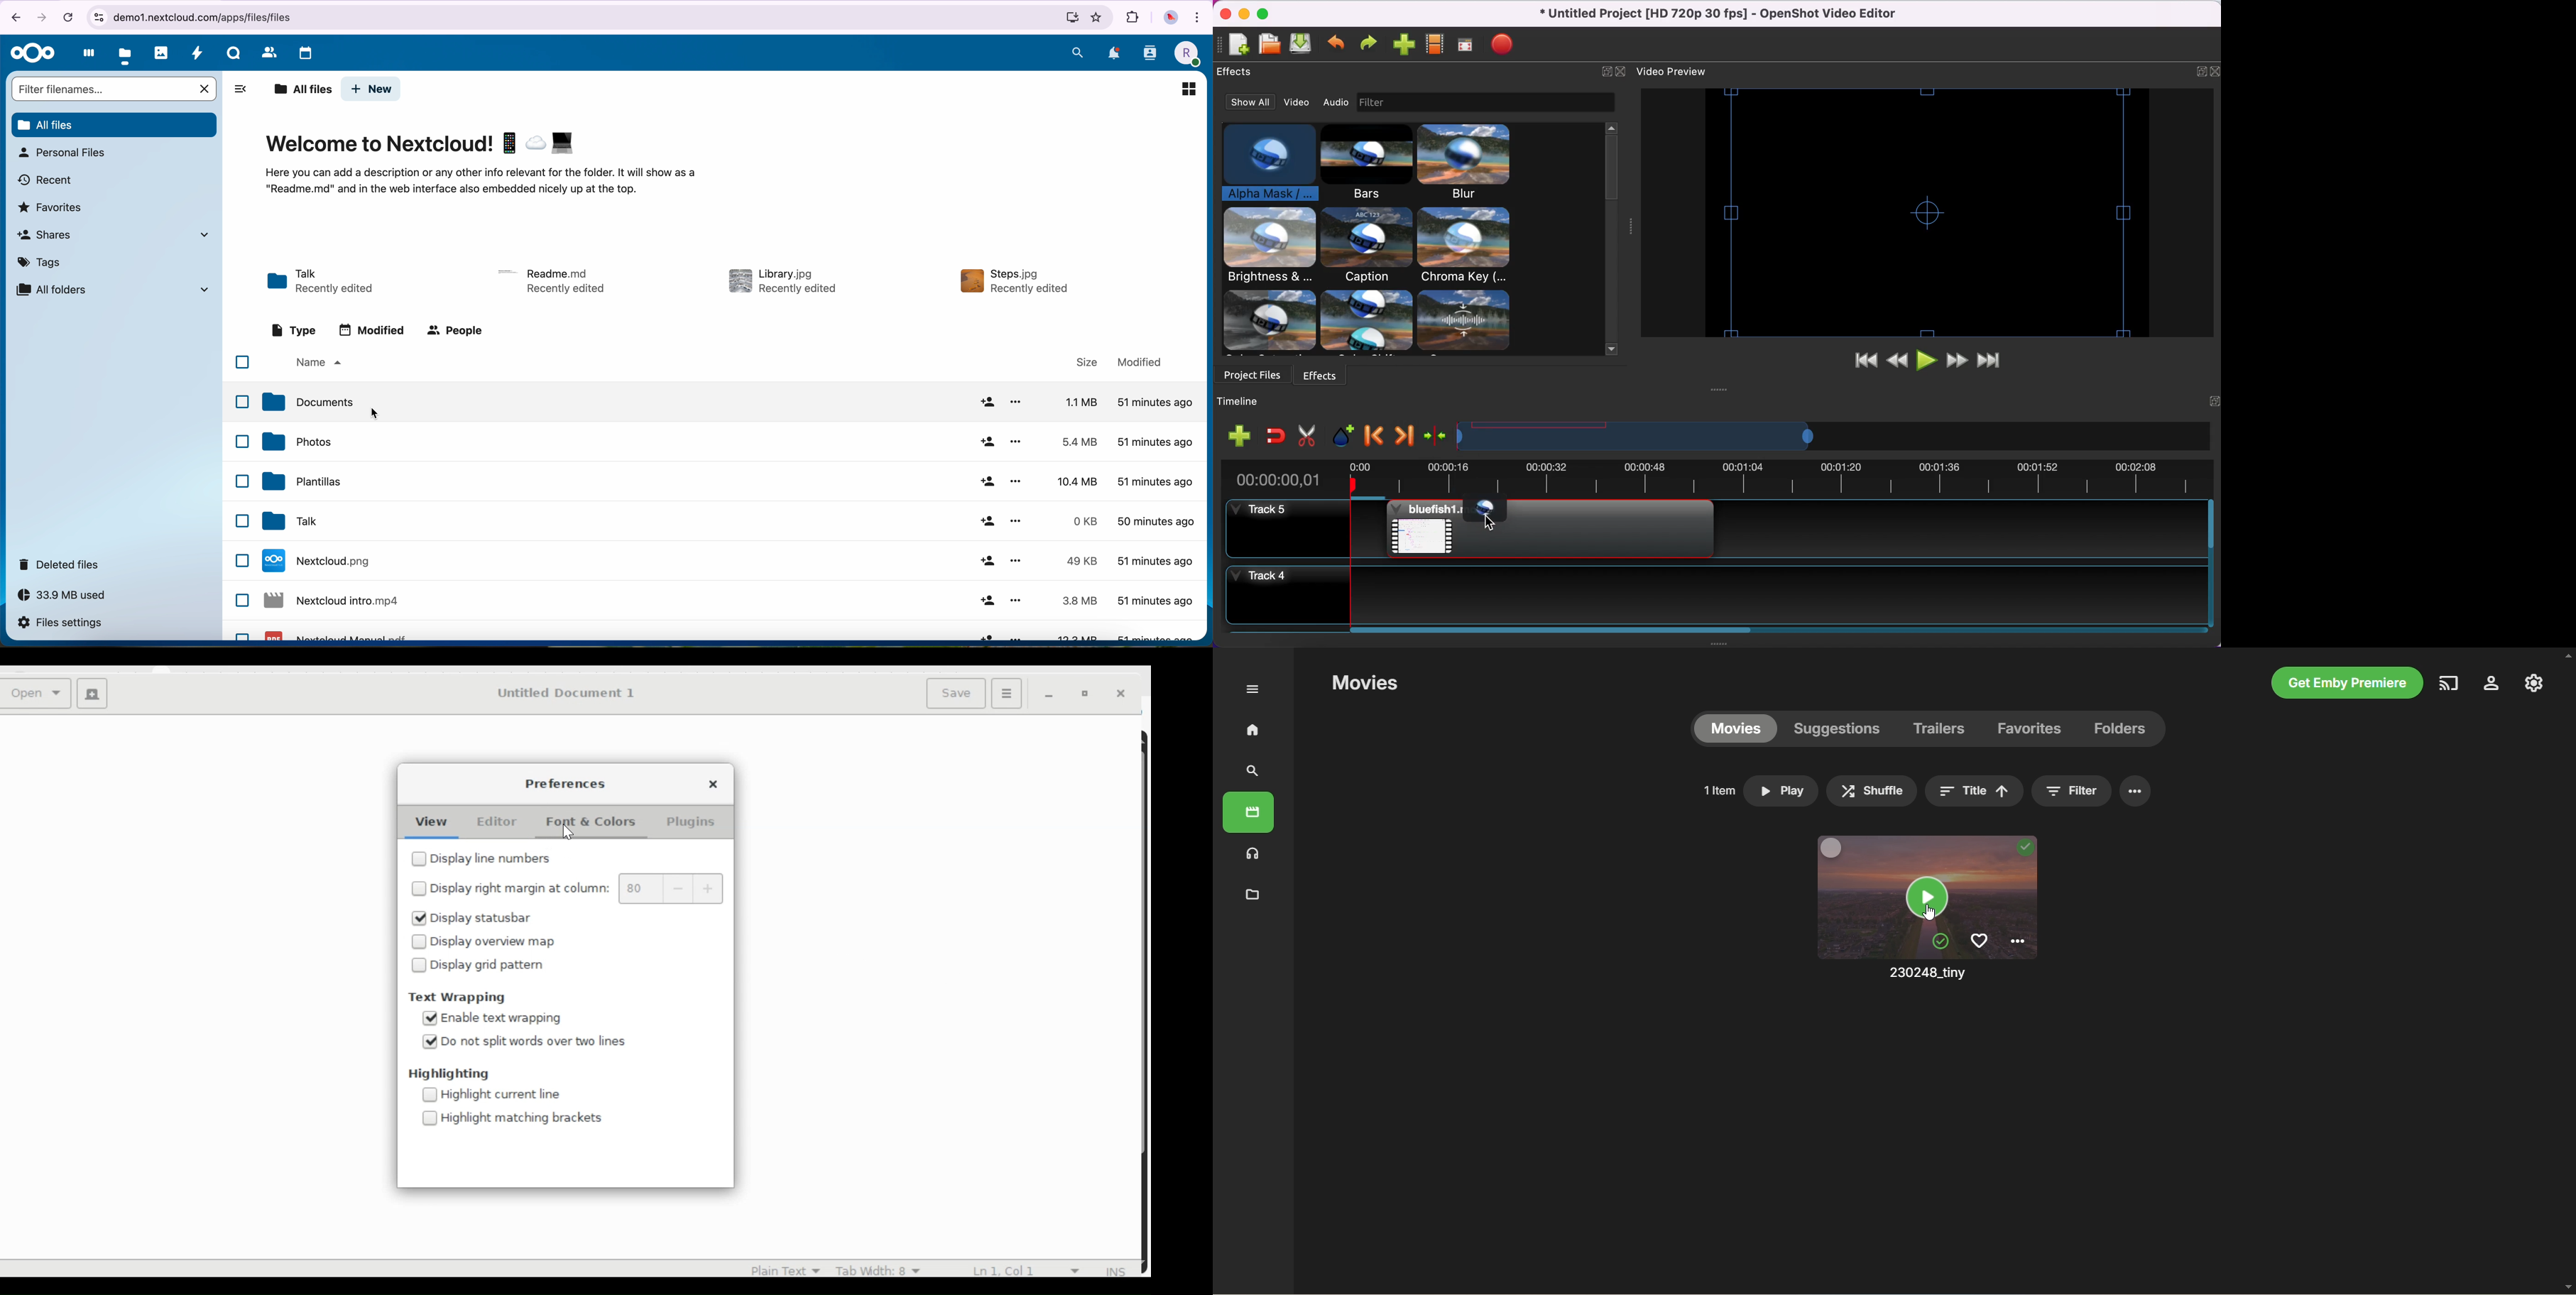 This screenshot has width=2576, height=1316. I want to click on play, so click(1781, 792).